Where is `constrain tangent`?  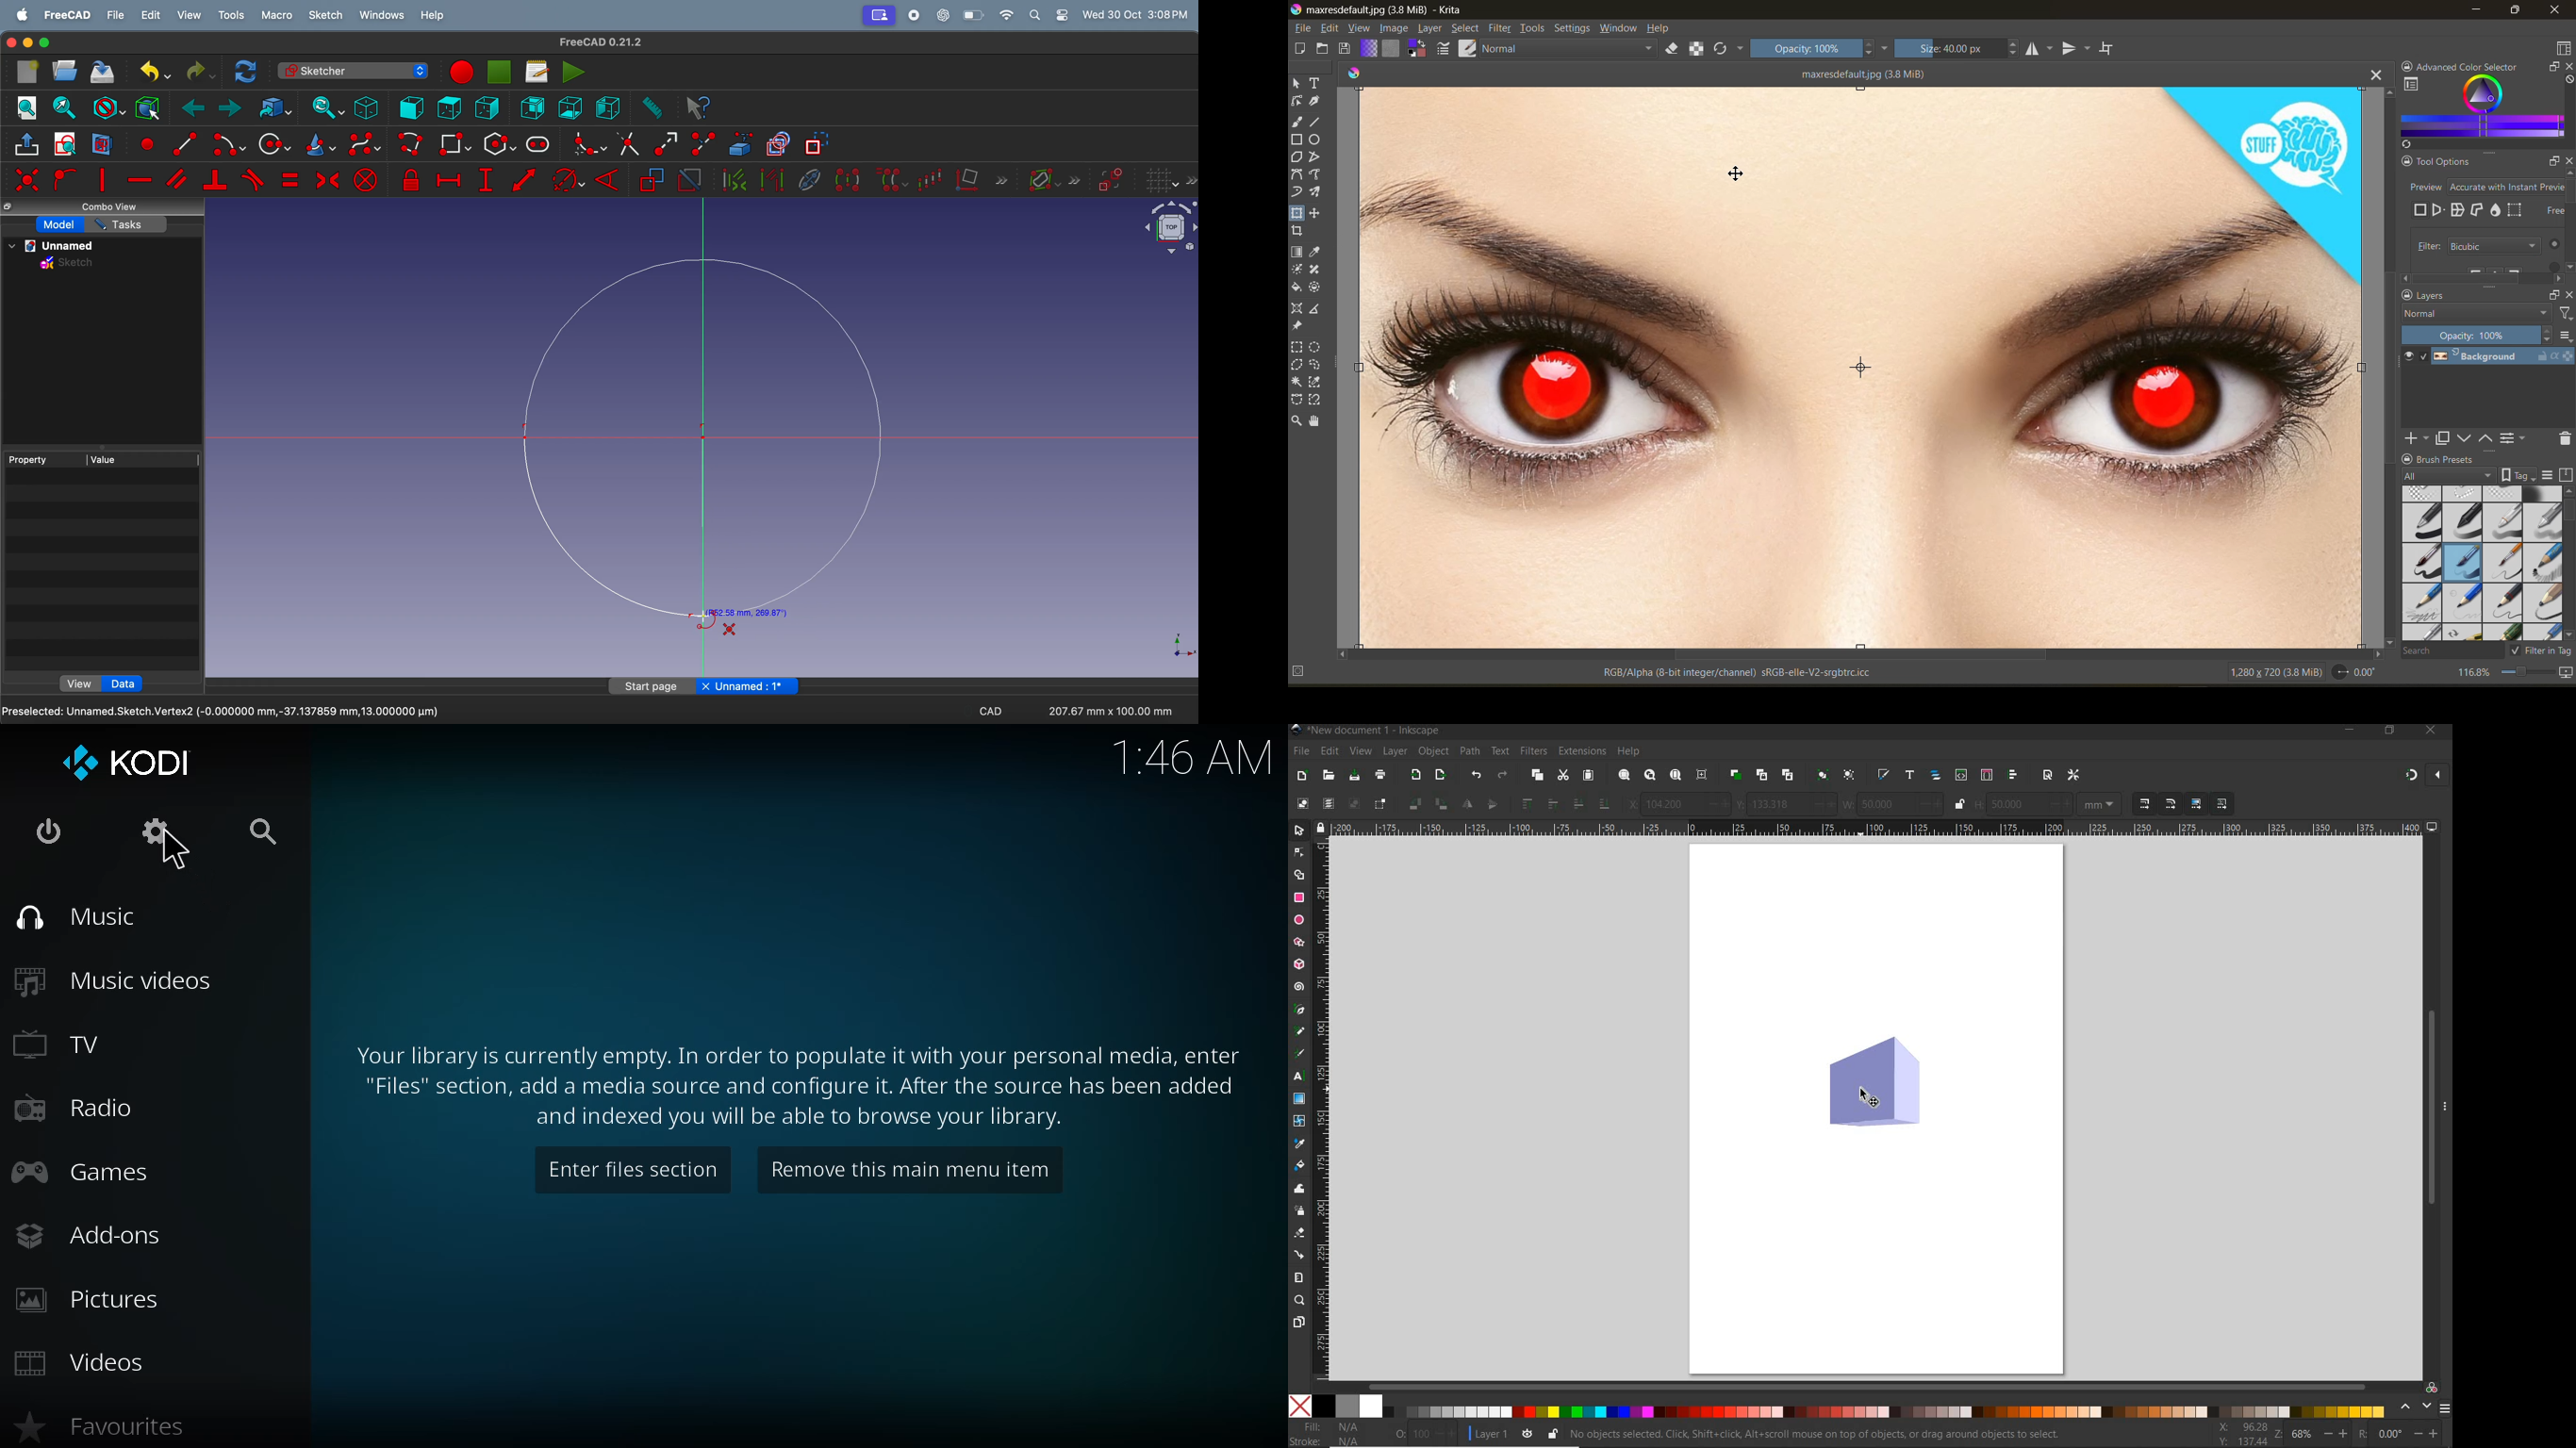
constrain tangent is located at coordinates (253, 179).